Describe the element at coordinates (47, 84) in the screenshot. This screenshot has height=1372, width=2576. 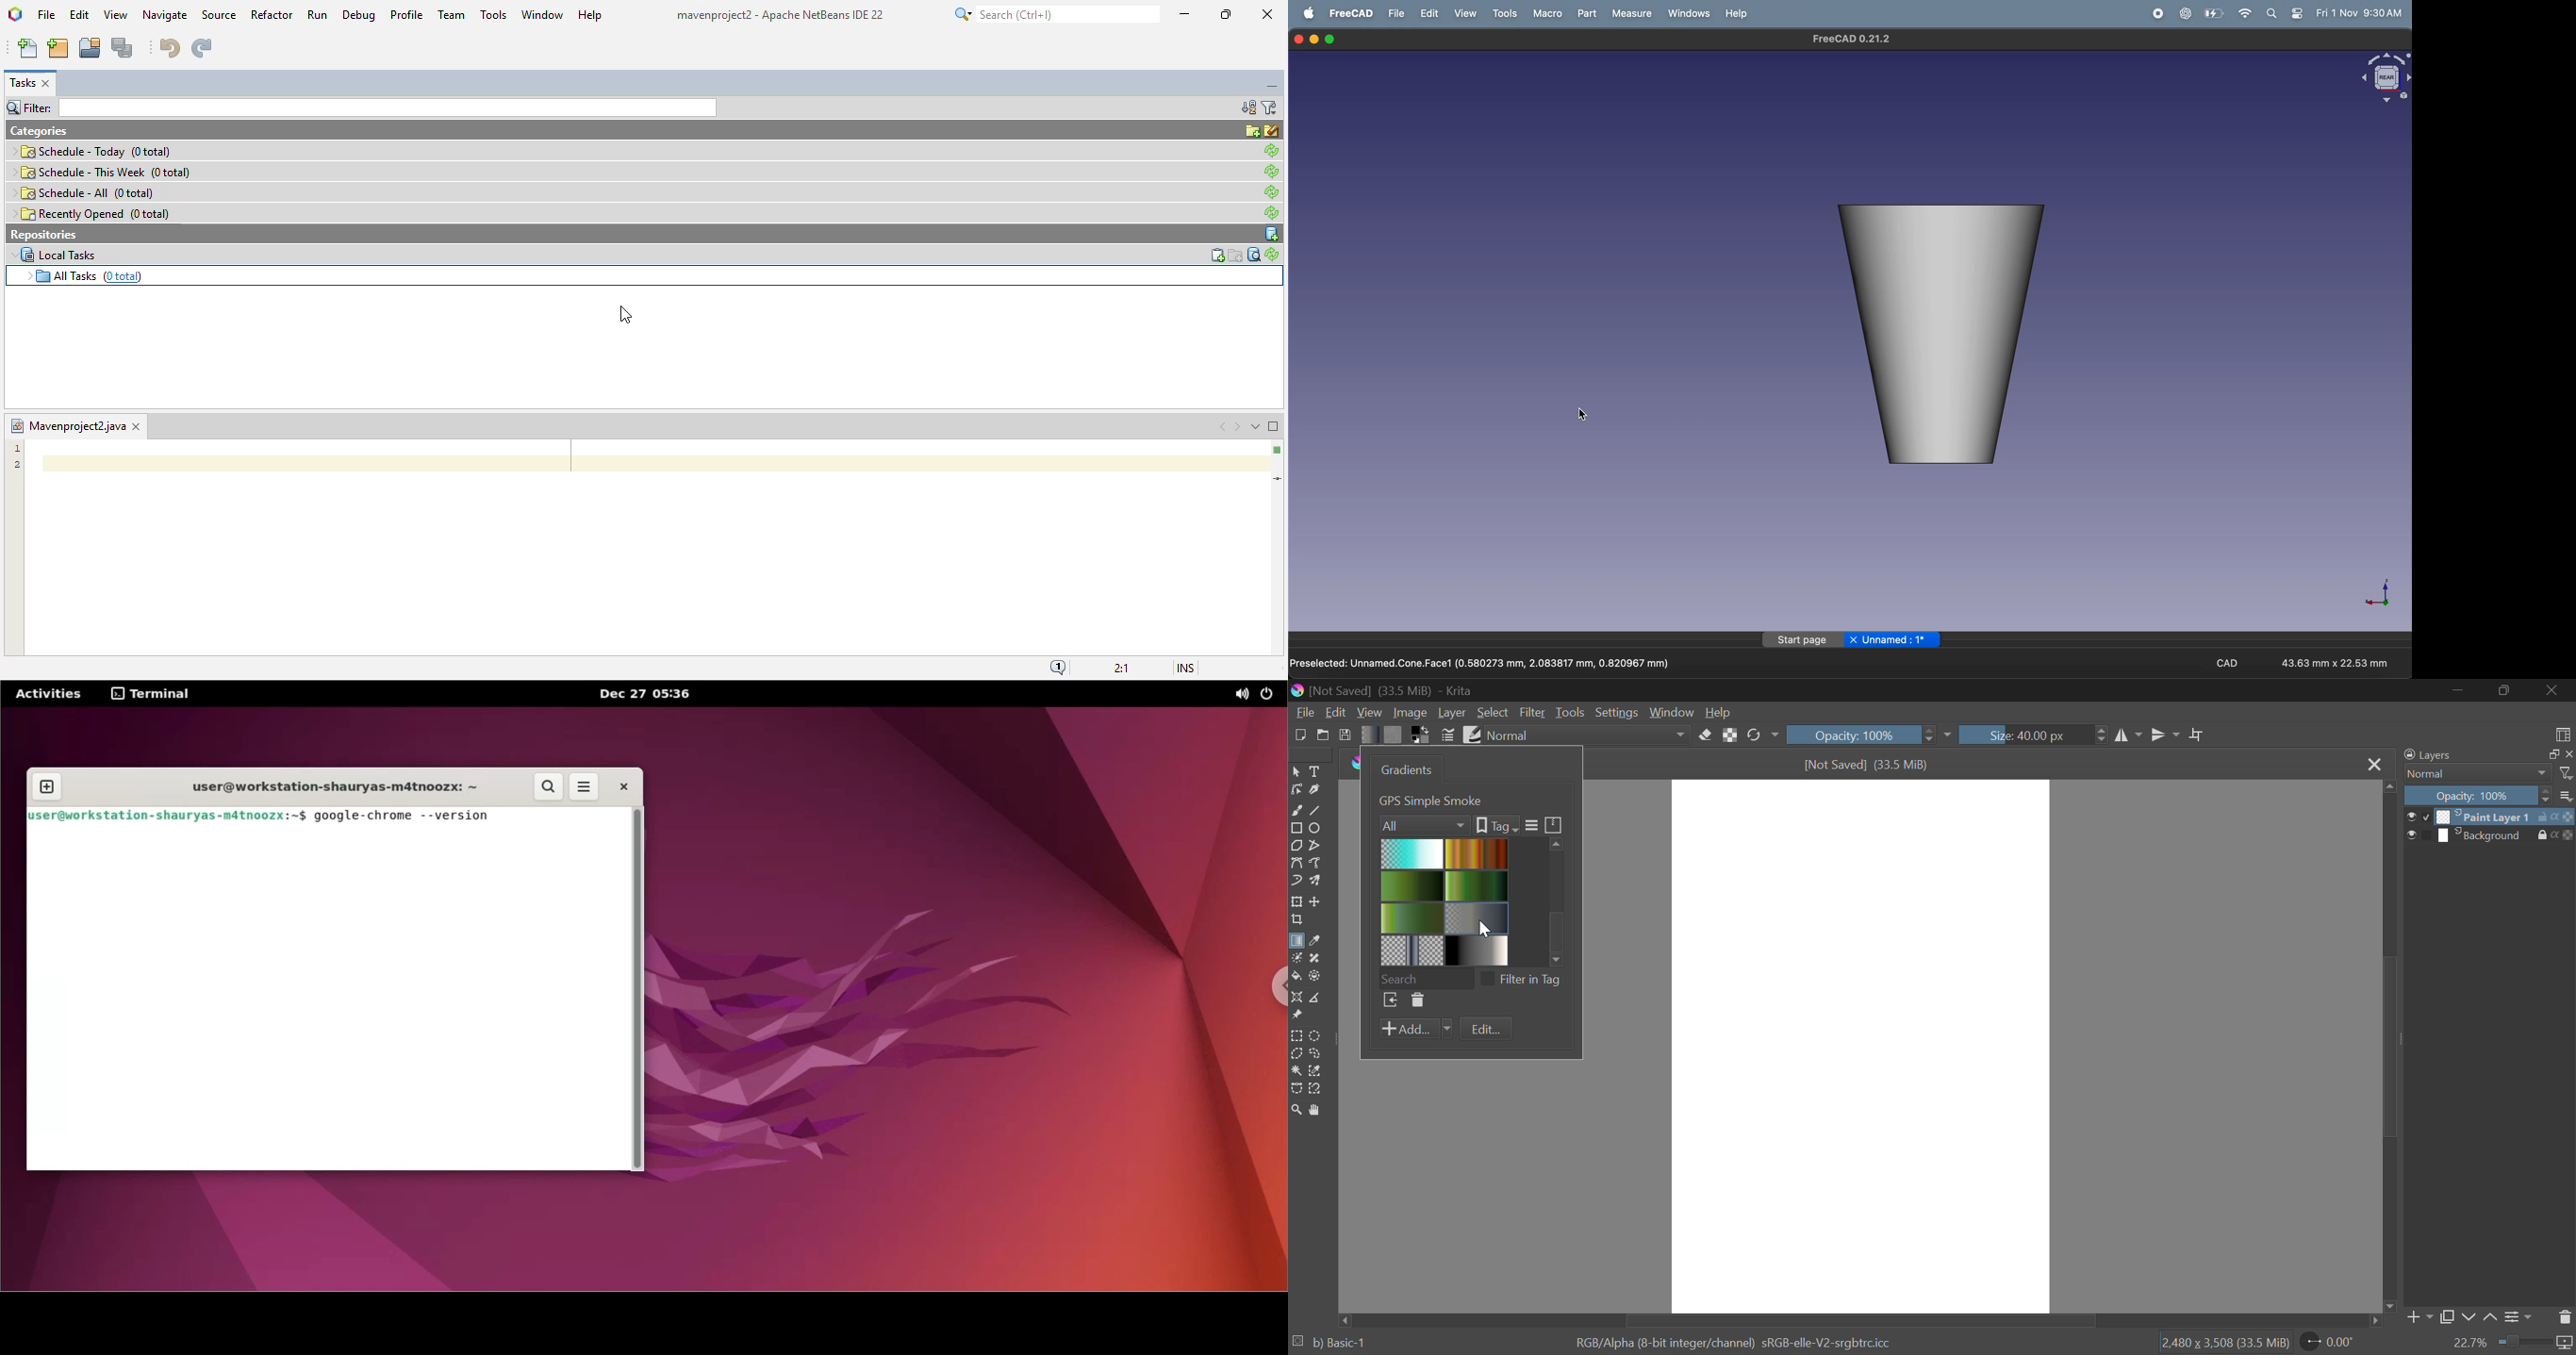
I see `close window` at that location.